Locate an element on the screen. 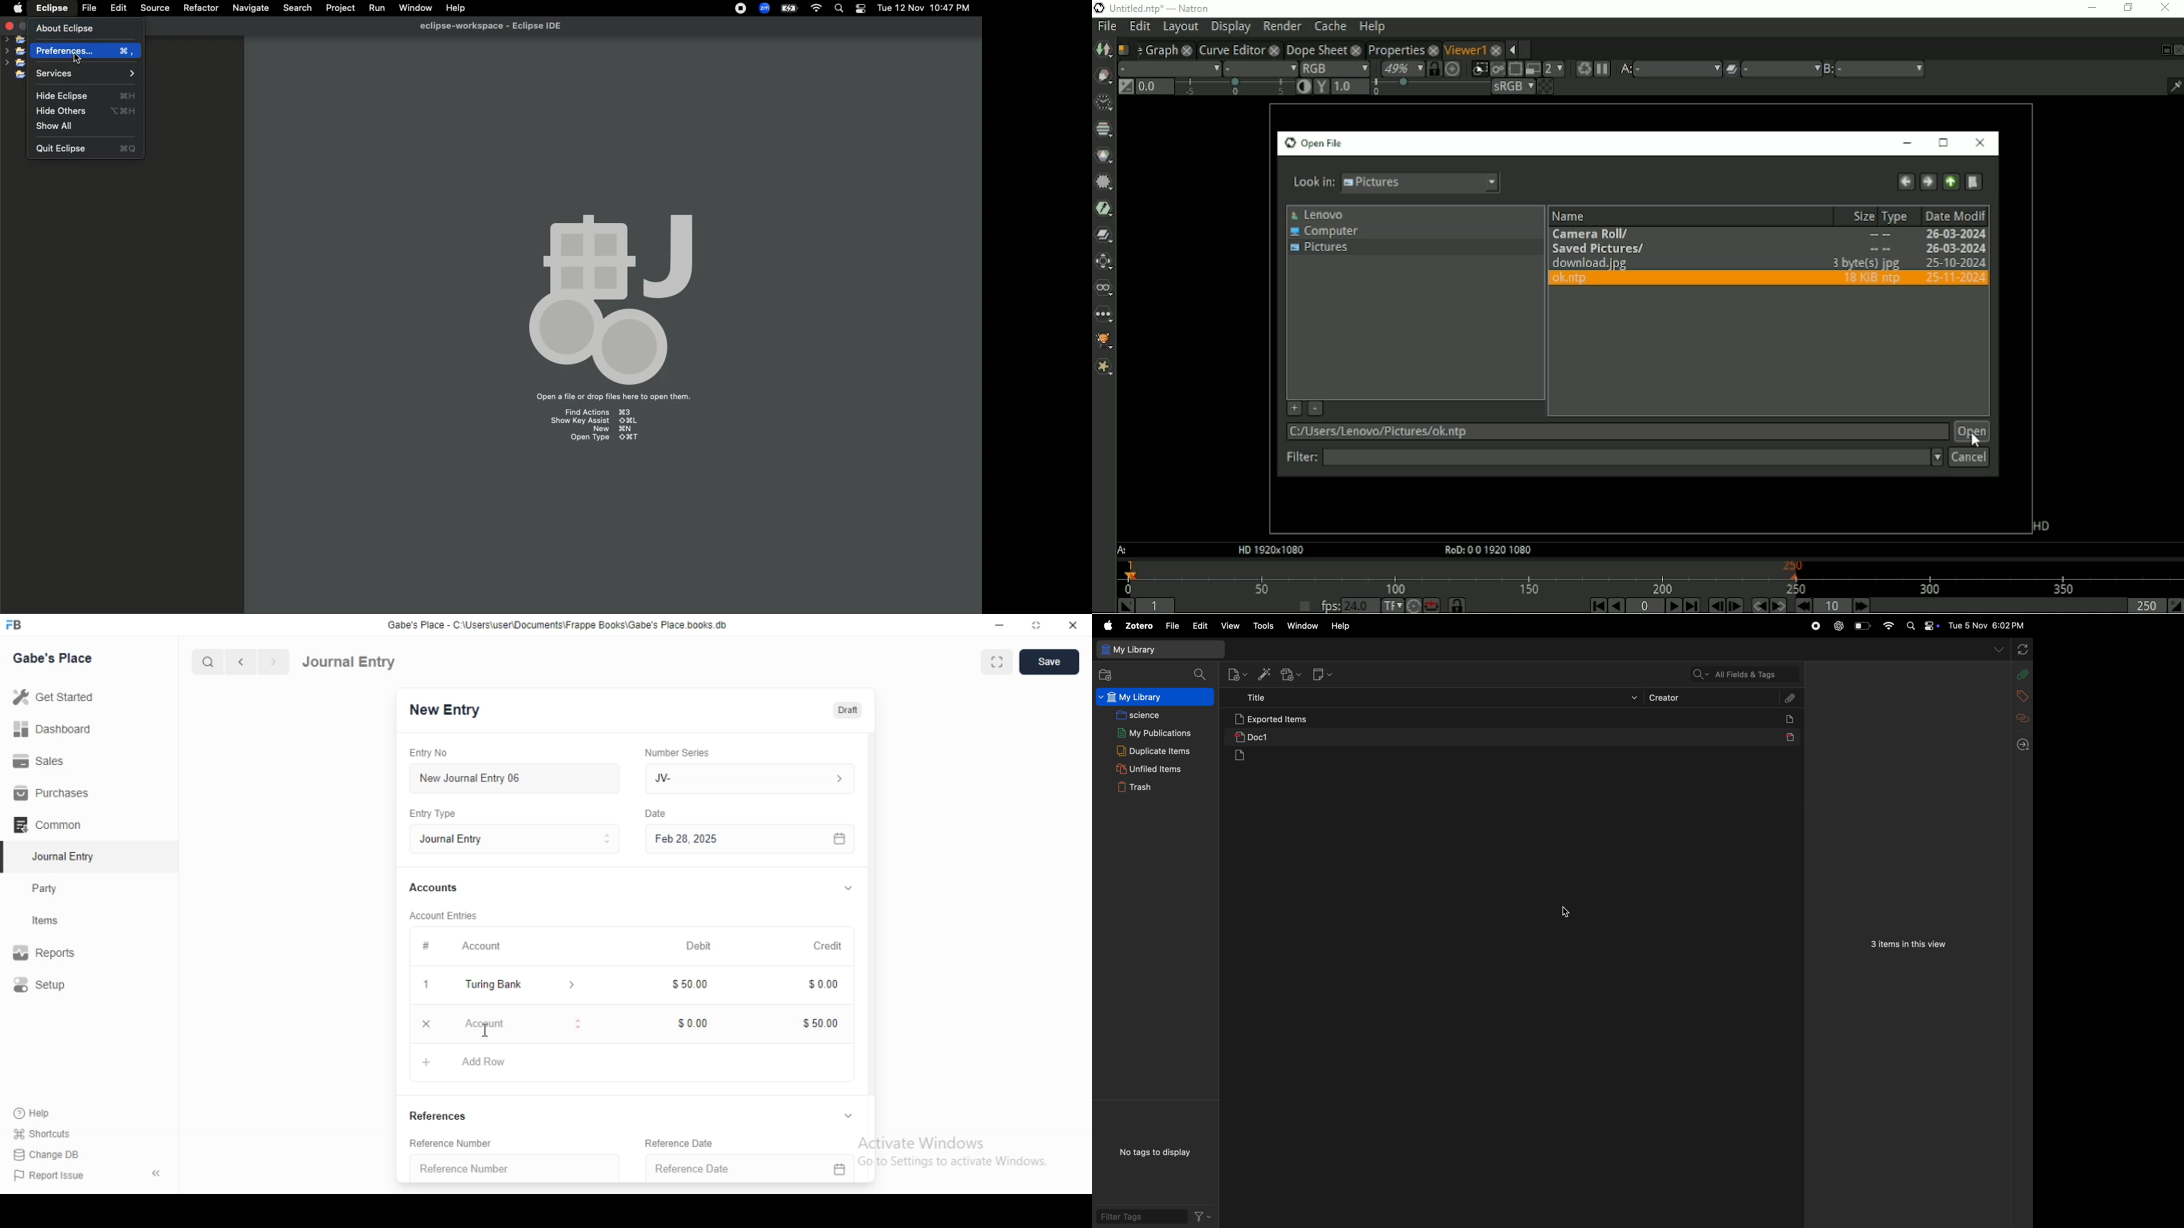 The width and height of the screenshot is (2184, 1232). Purchases is located at coordinates (54, 793).